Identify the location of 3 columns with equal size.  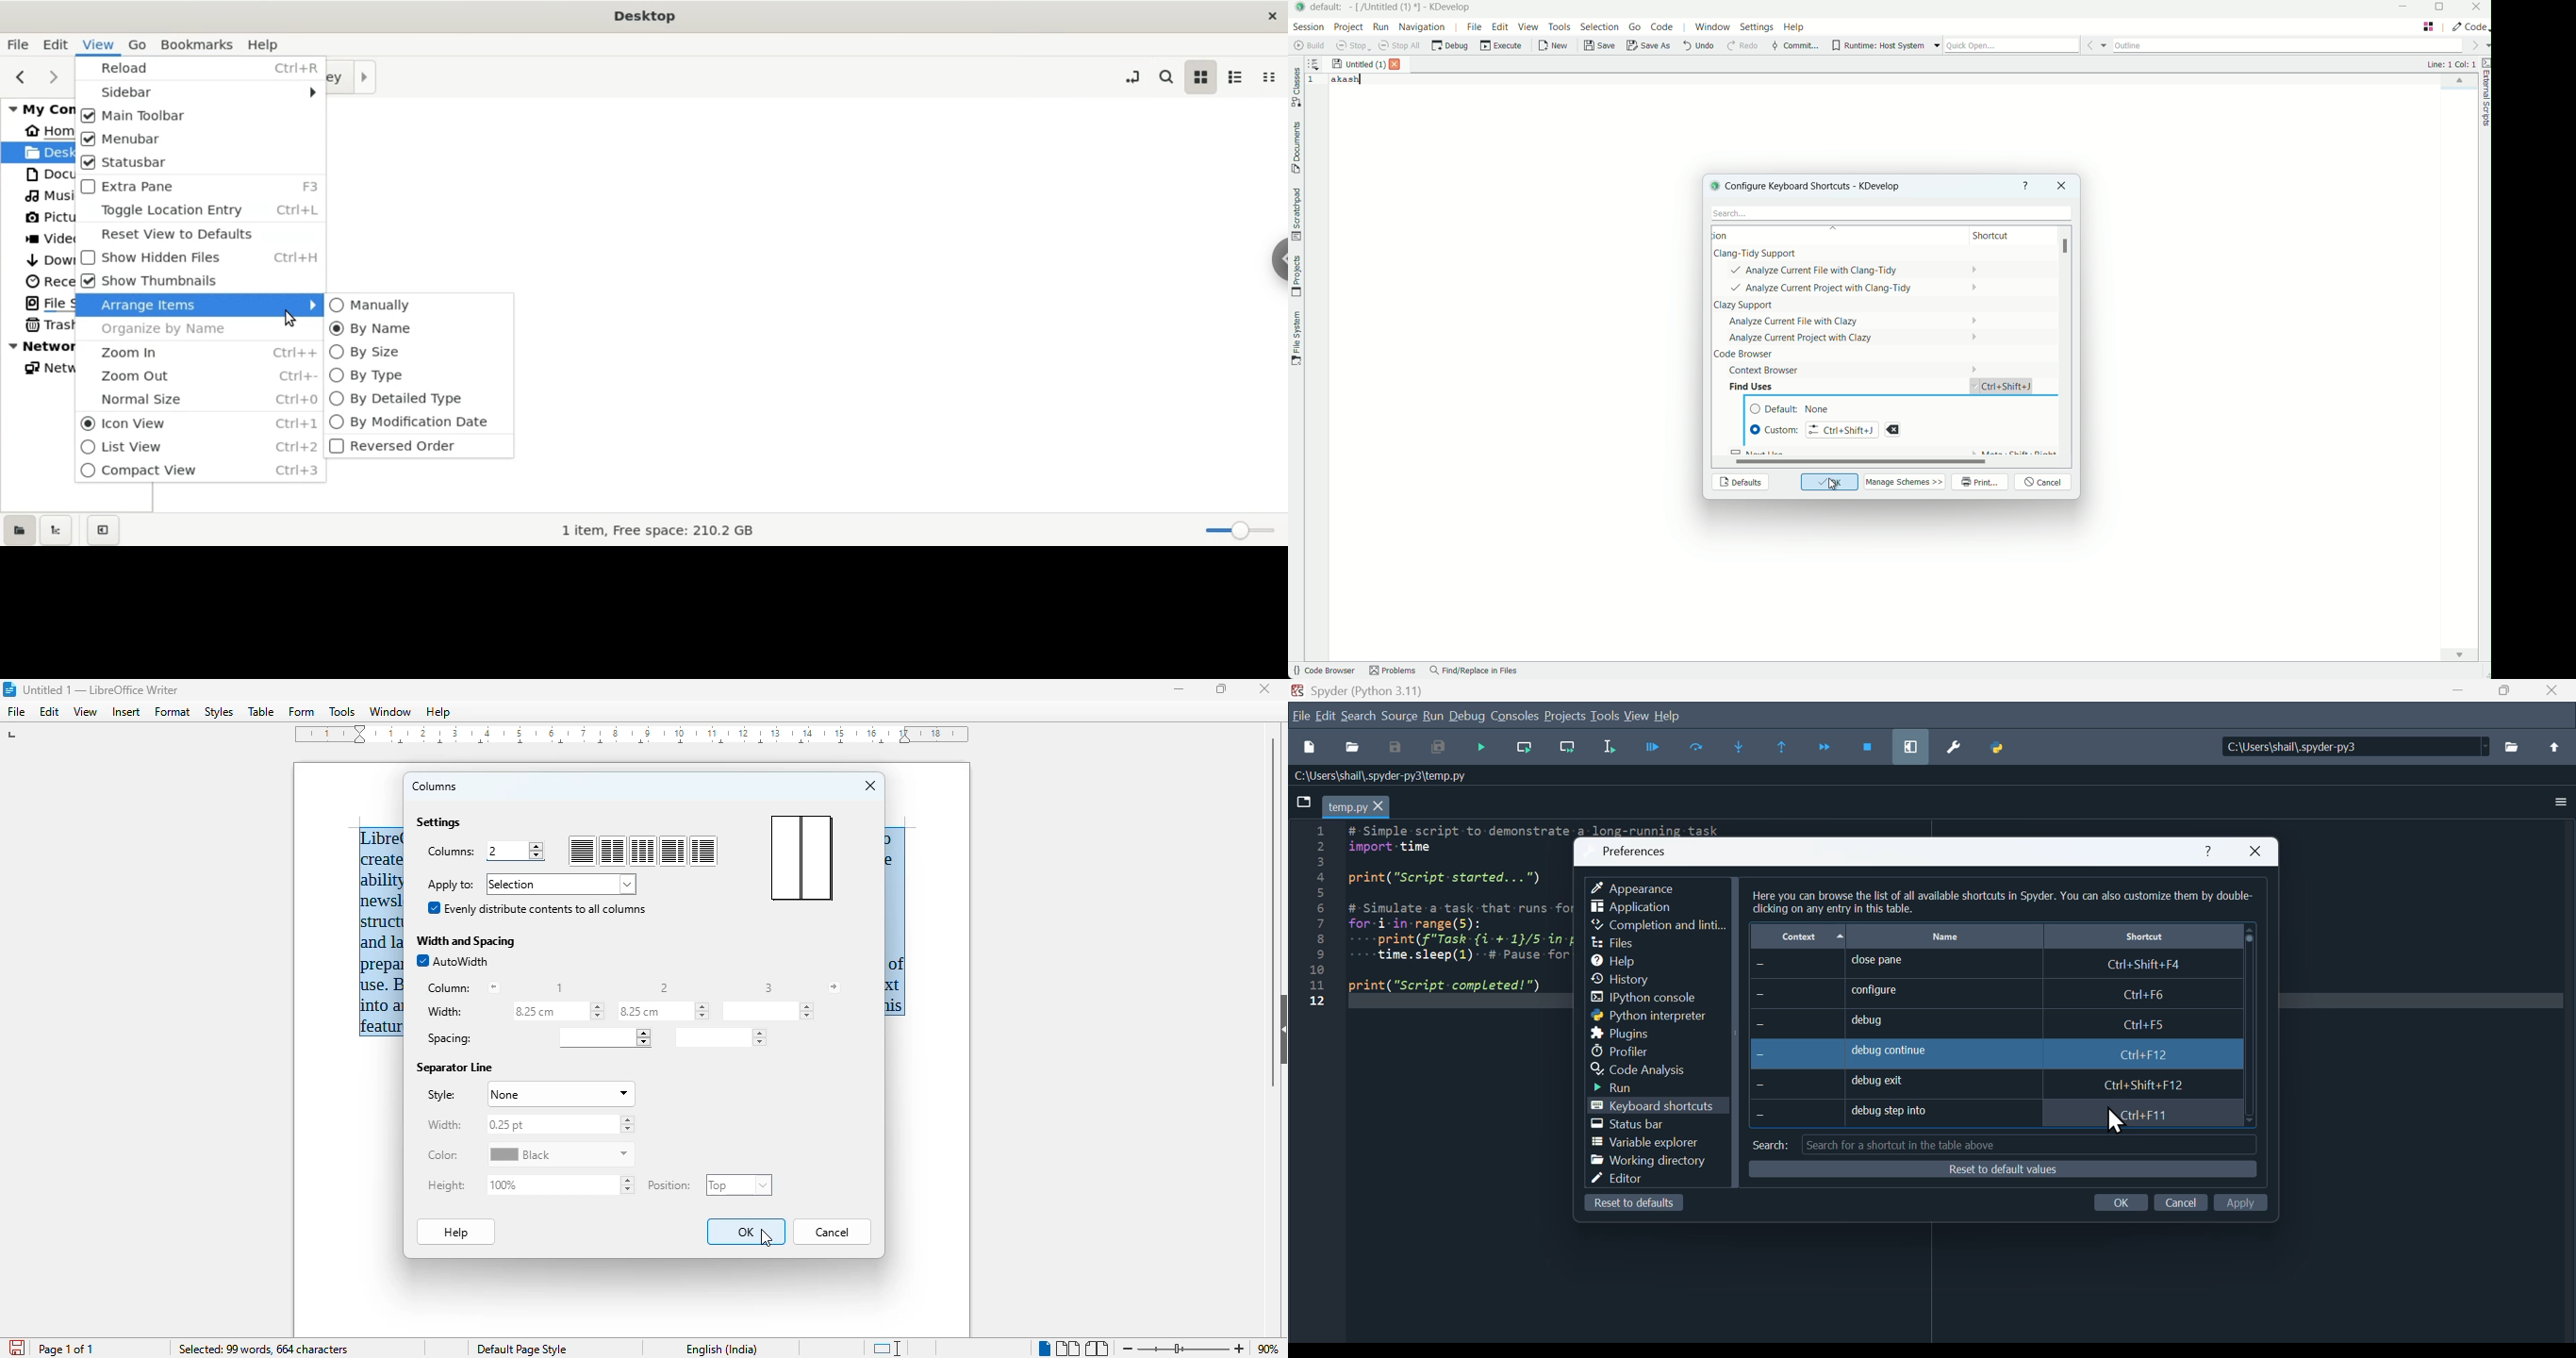
(643, 851).